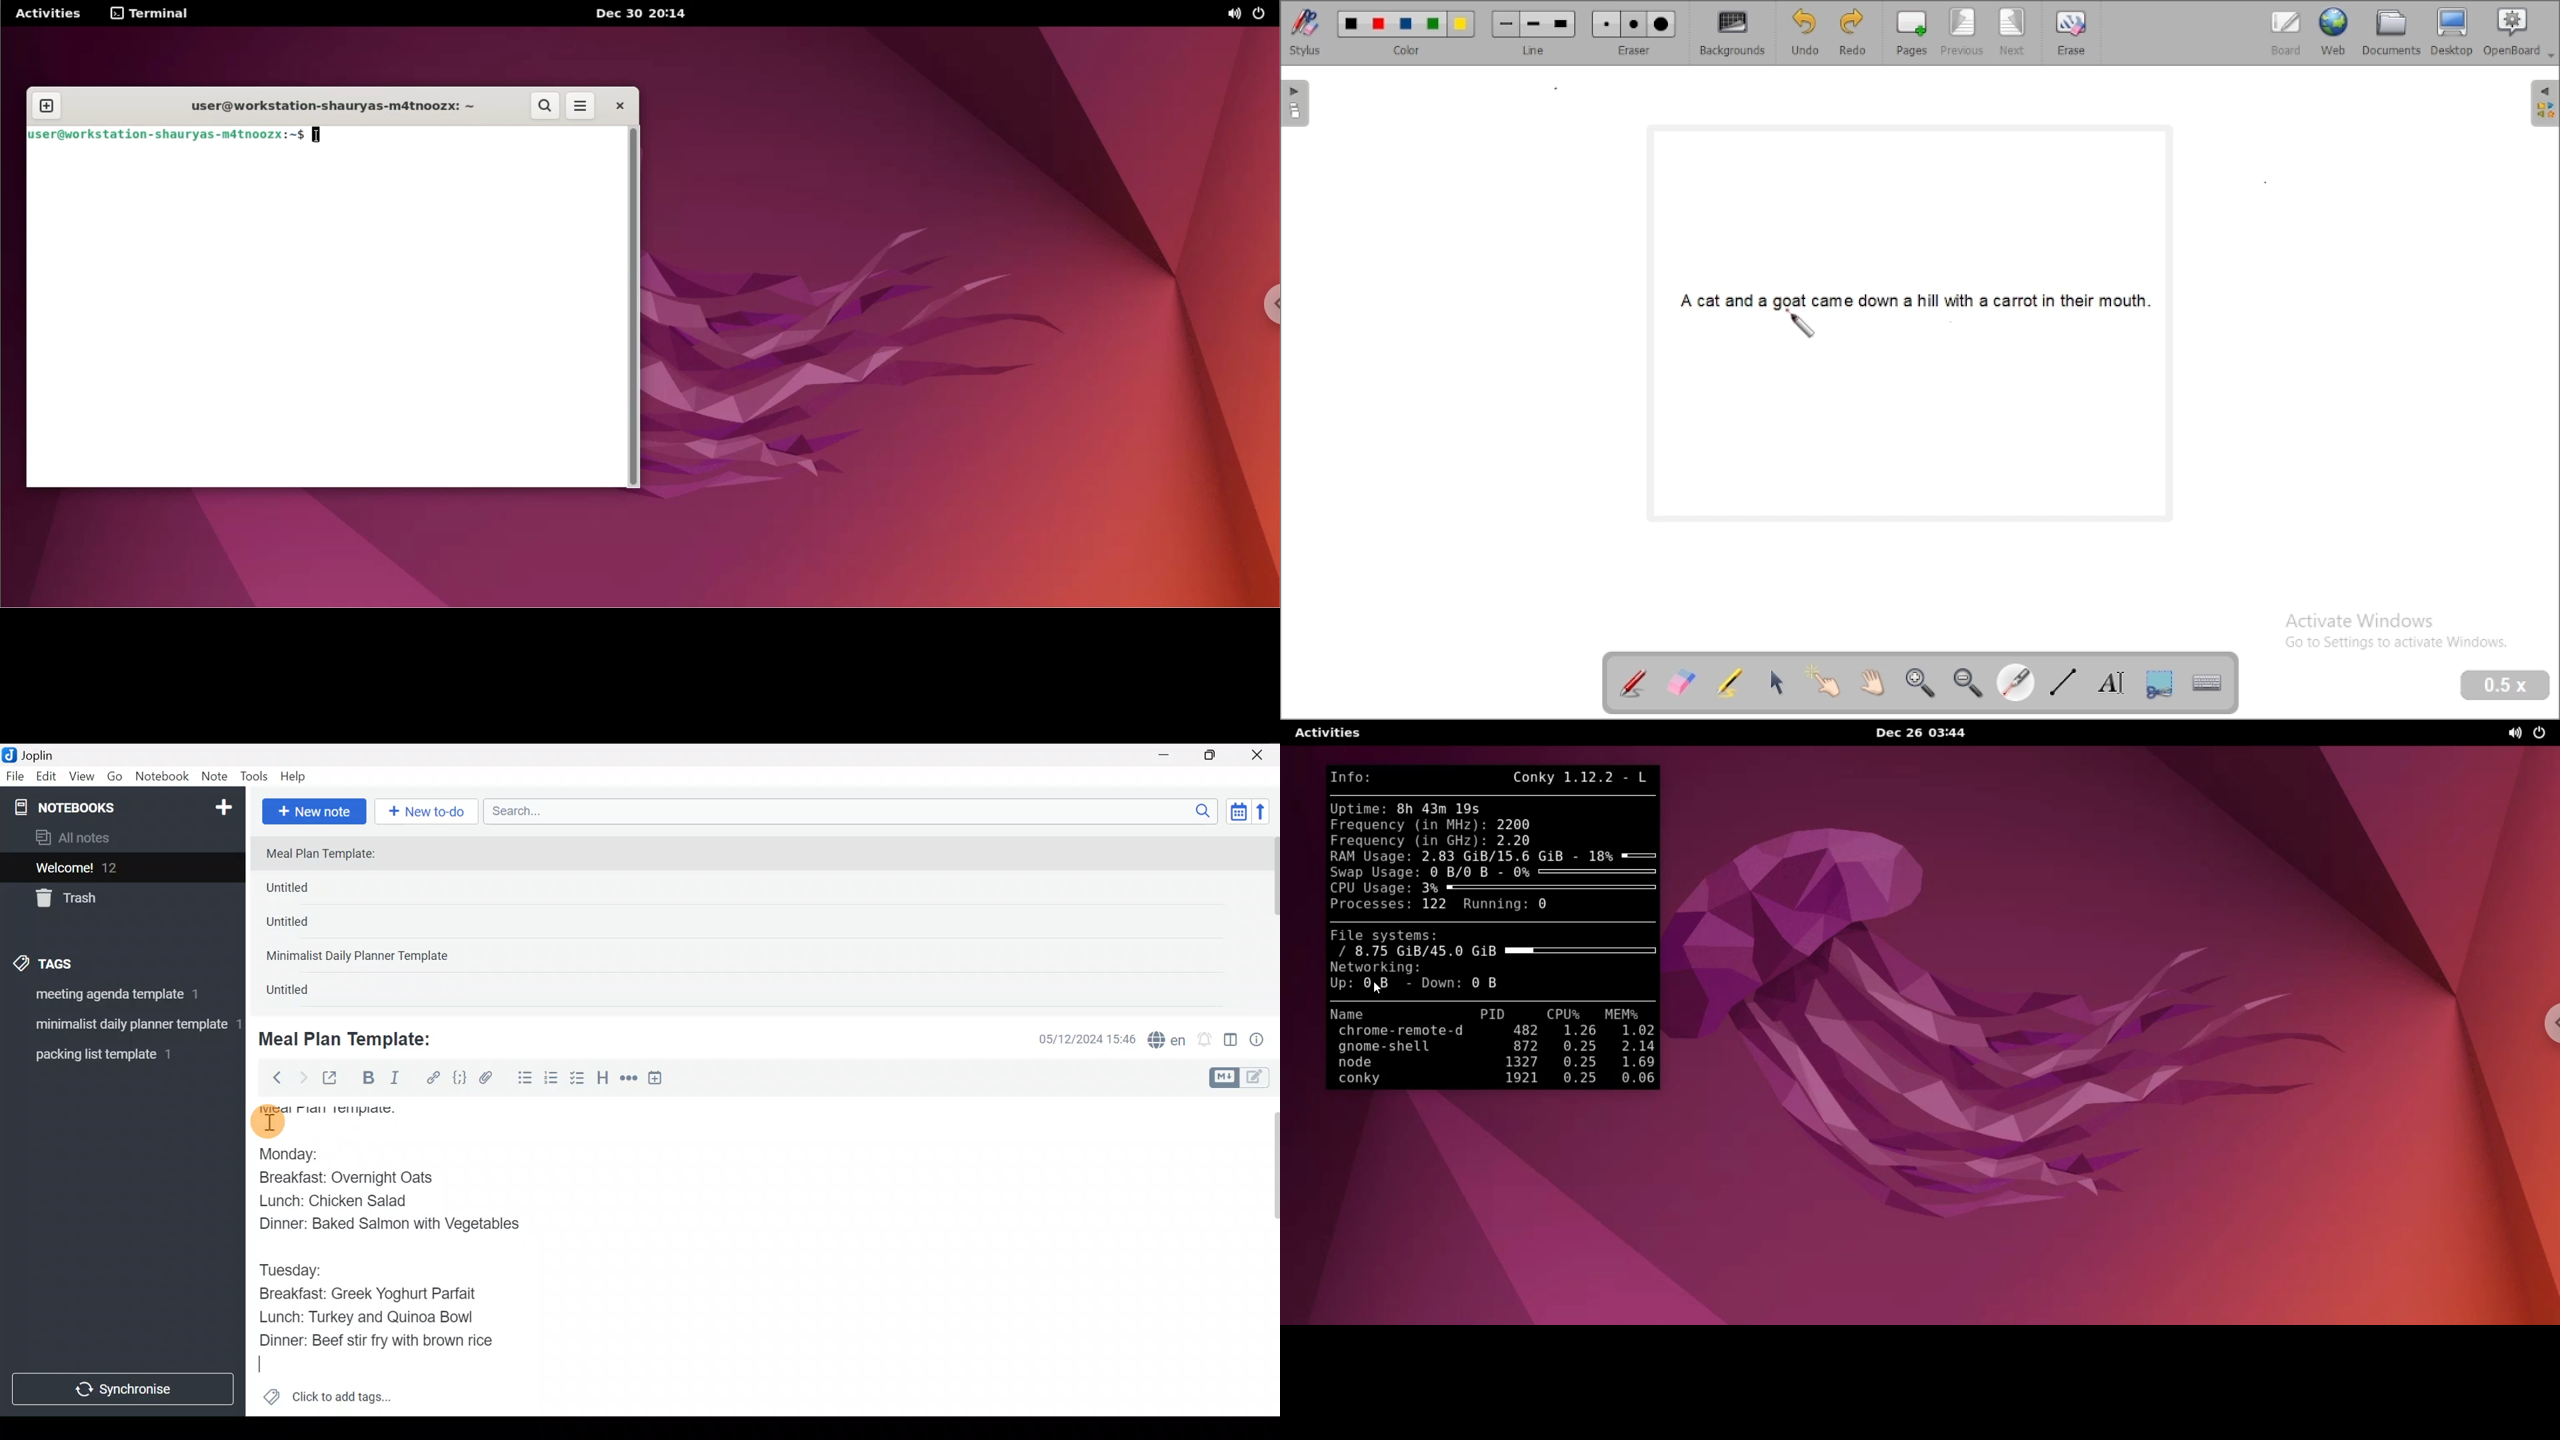 The image size is (2576, 1456). I want to click on File, so click(16, 777).